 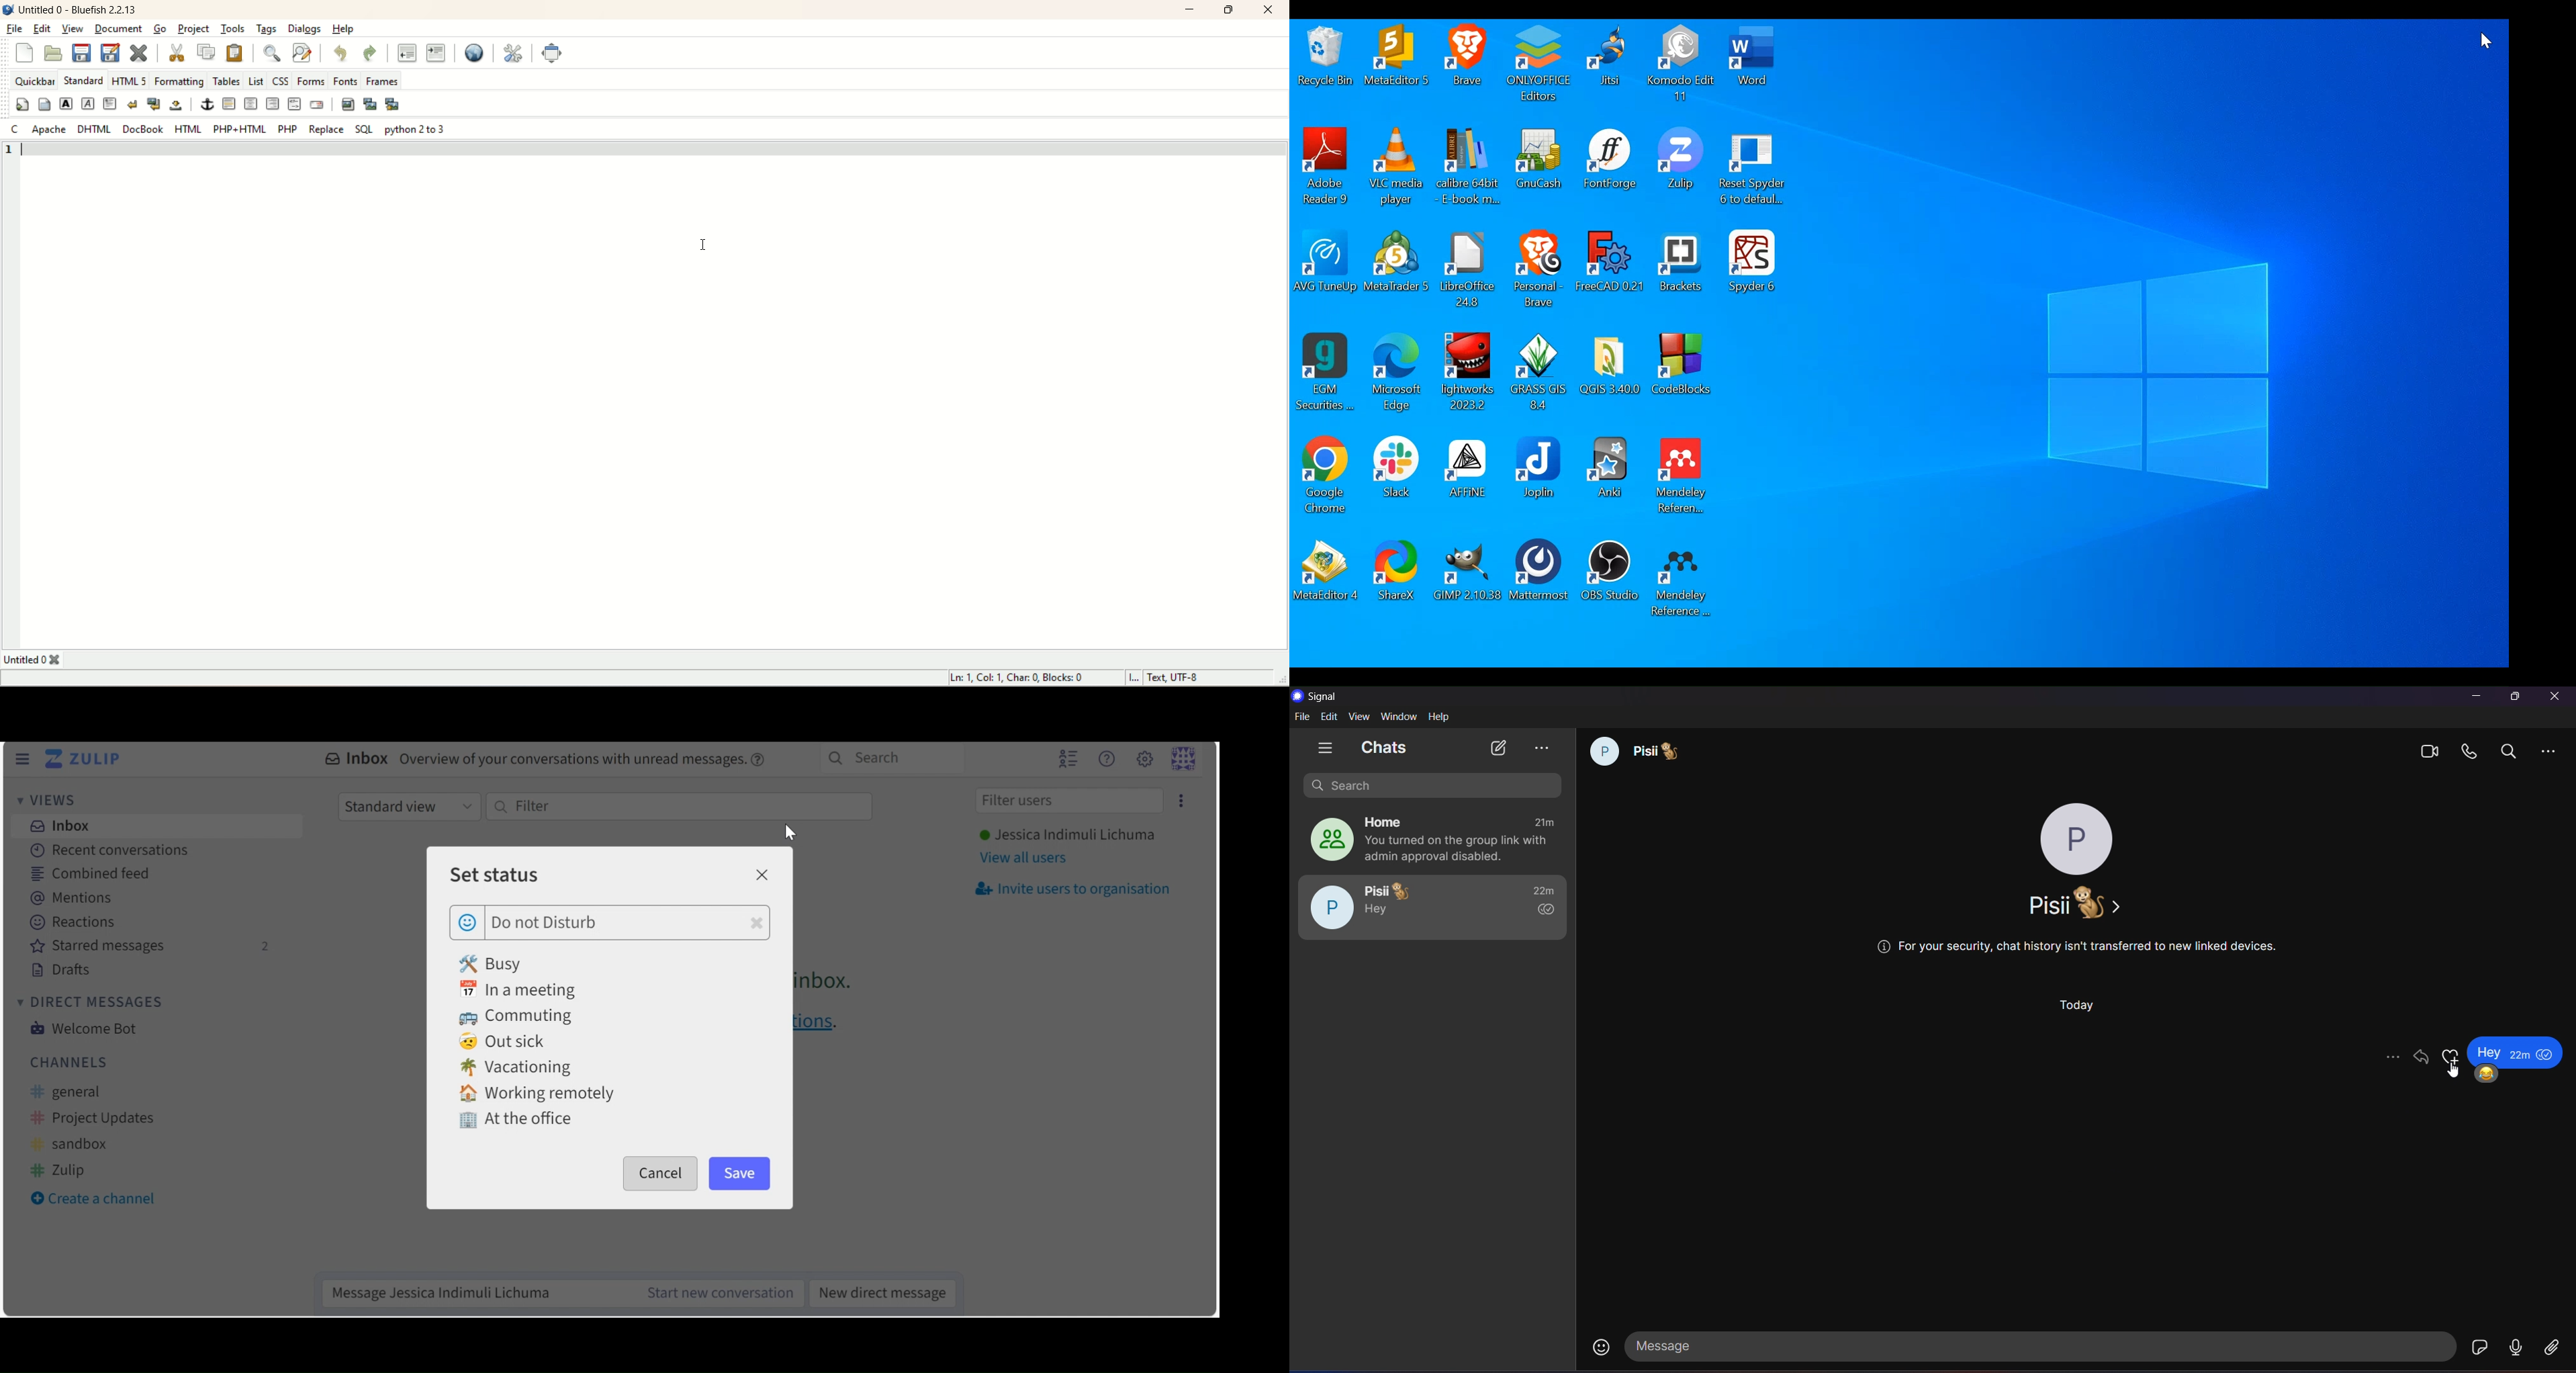 I want to click on DHTML, so click(x=95, y=130).